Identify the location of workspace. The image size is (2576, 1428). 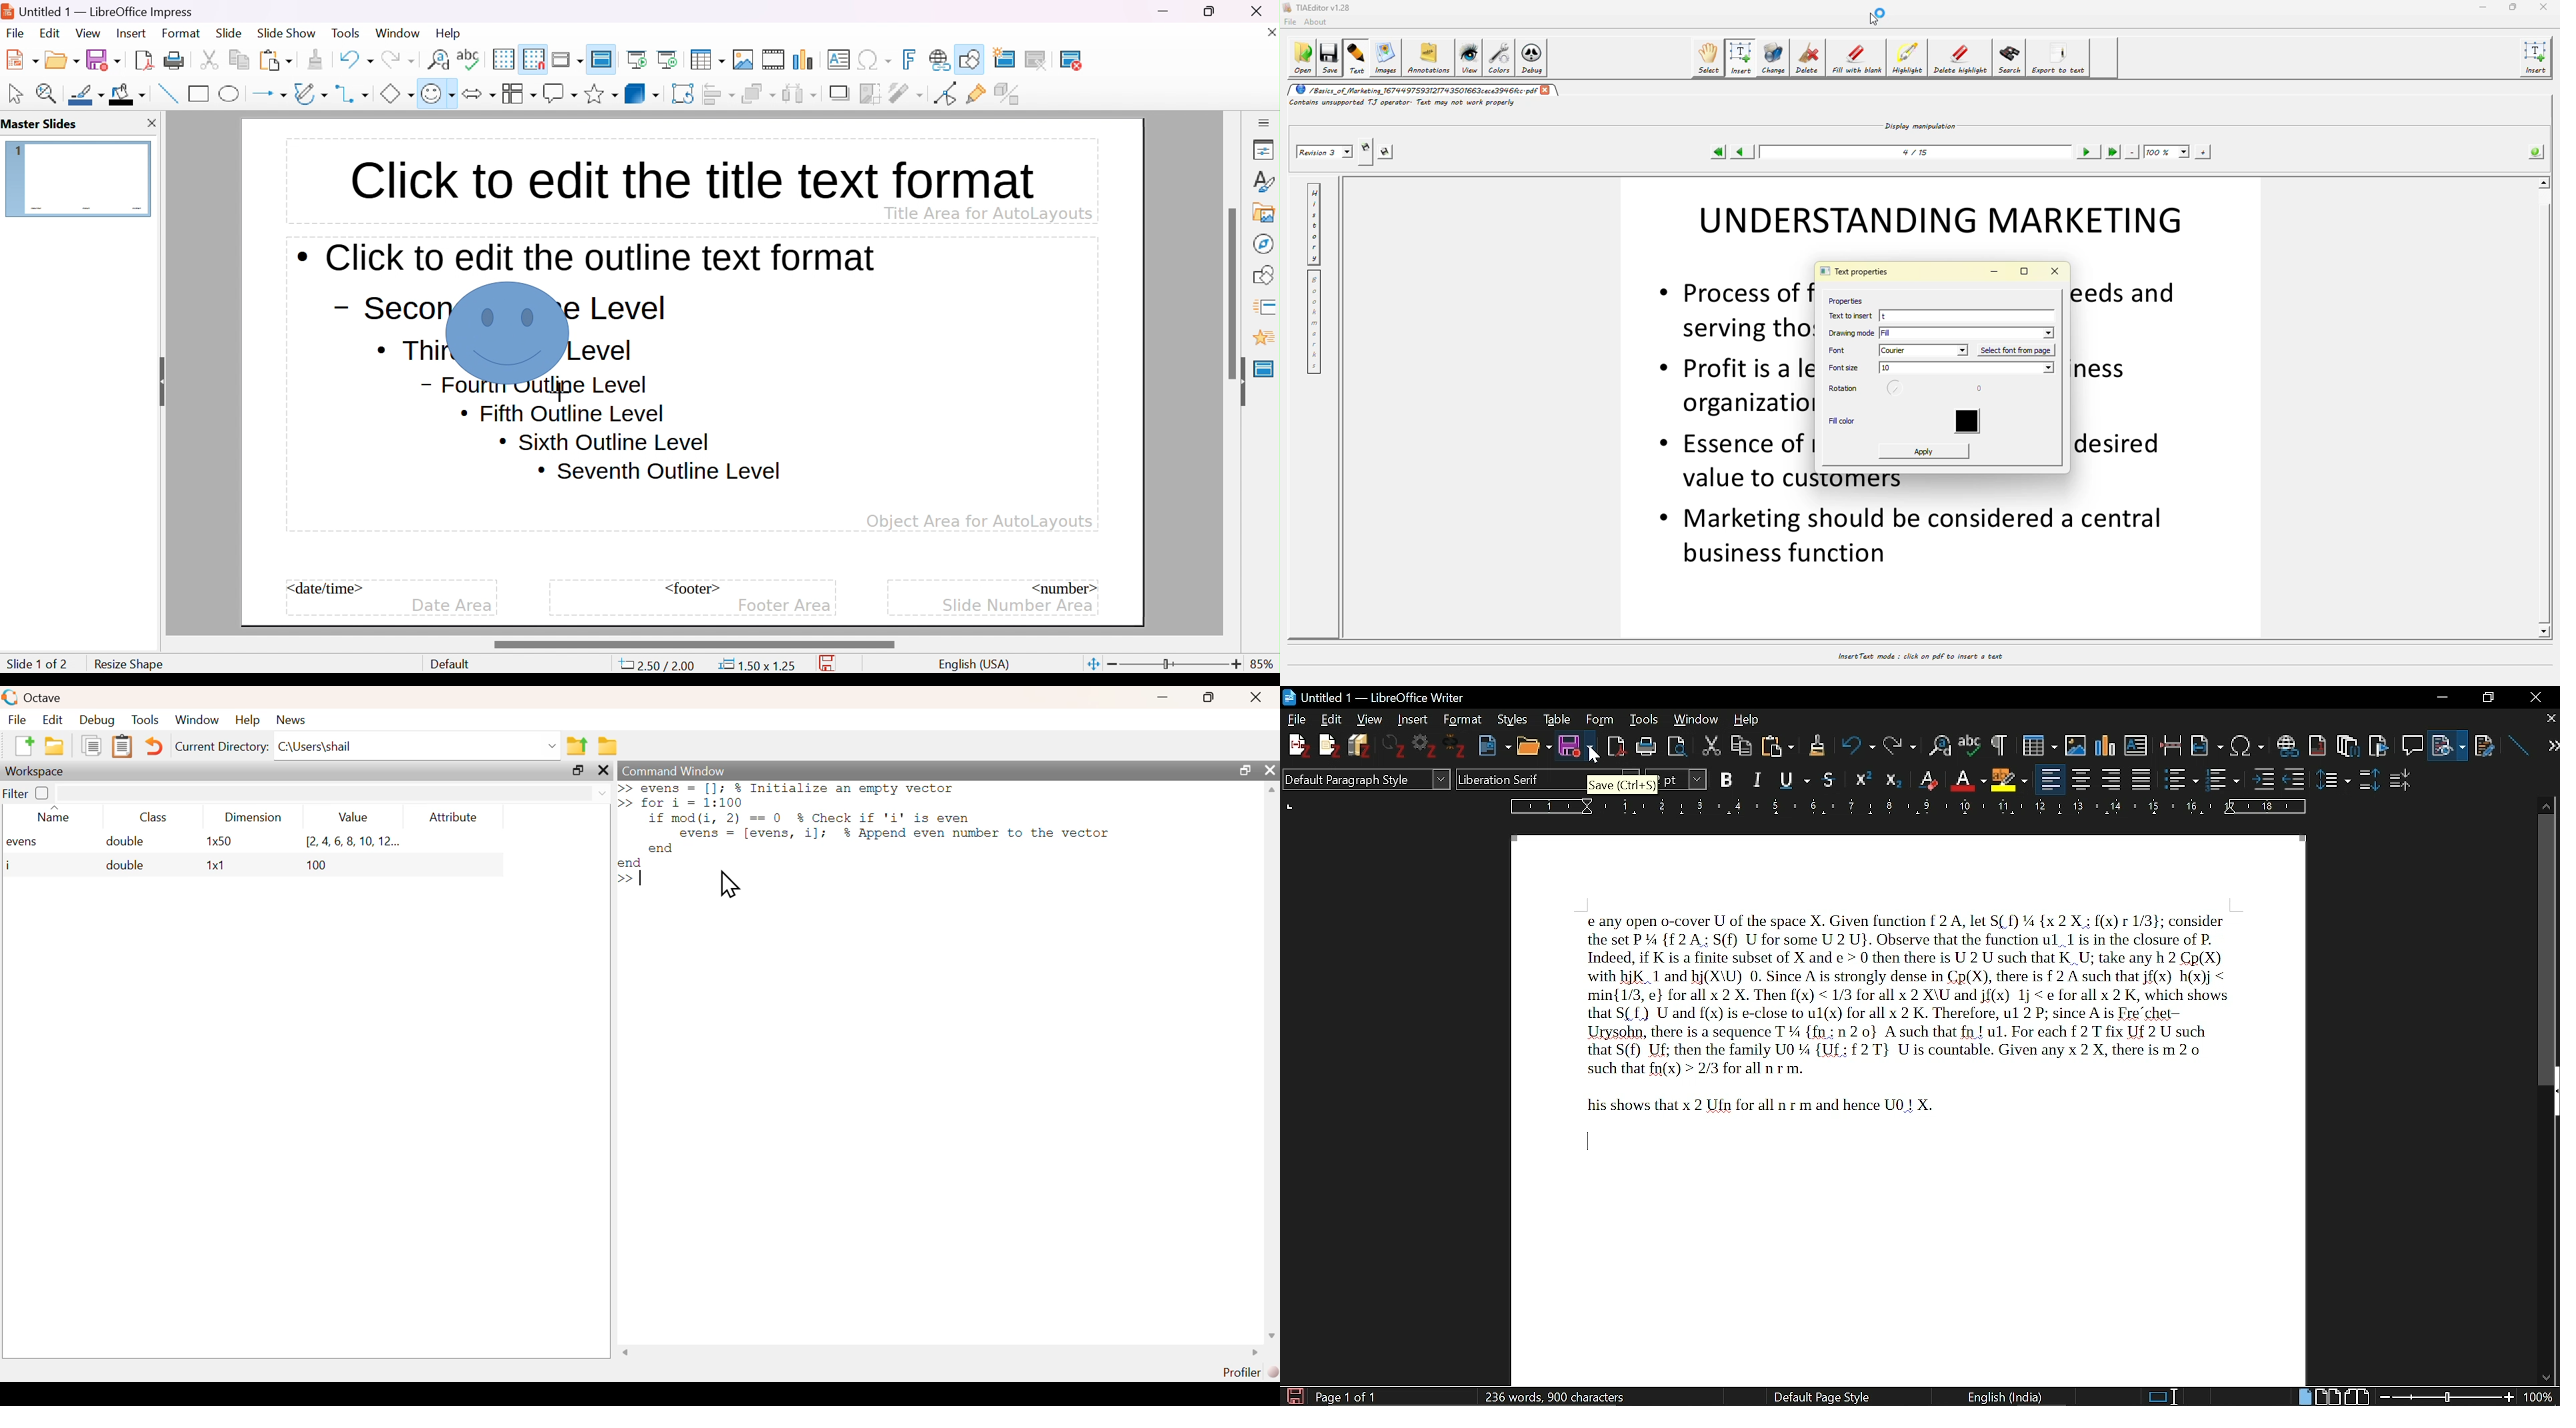
(38, 771).